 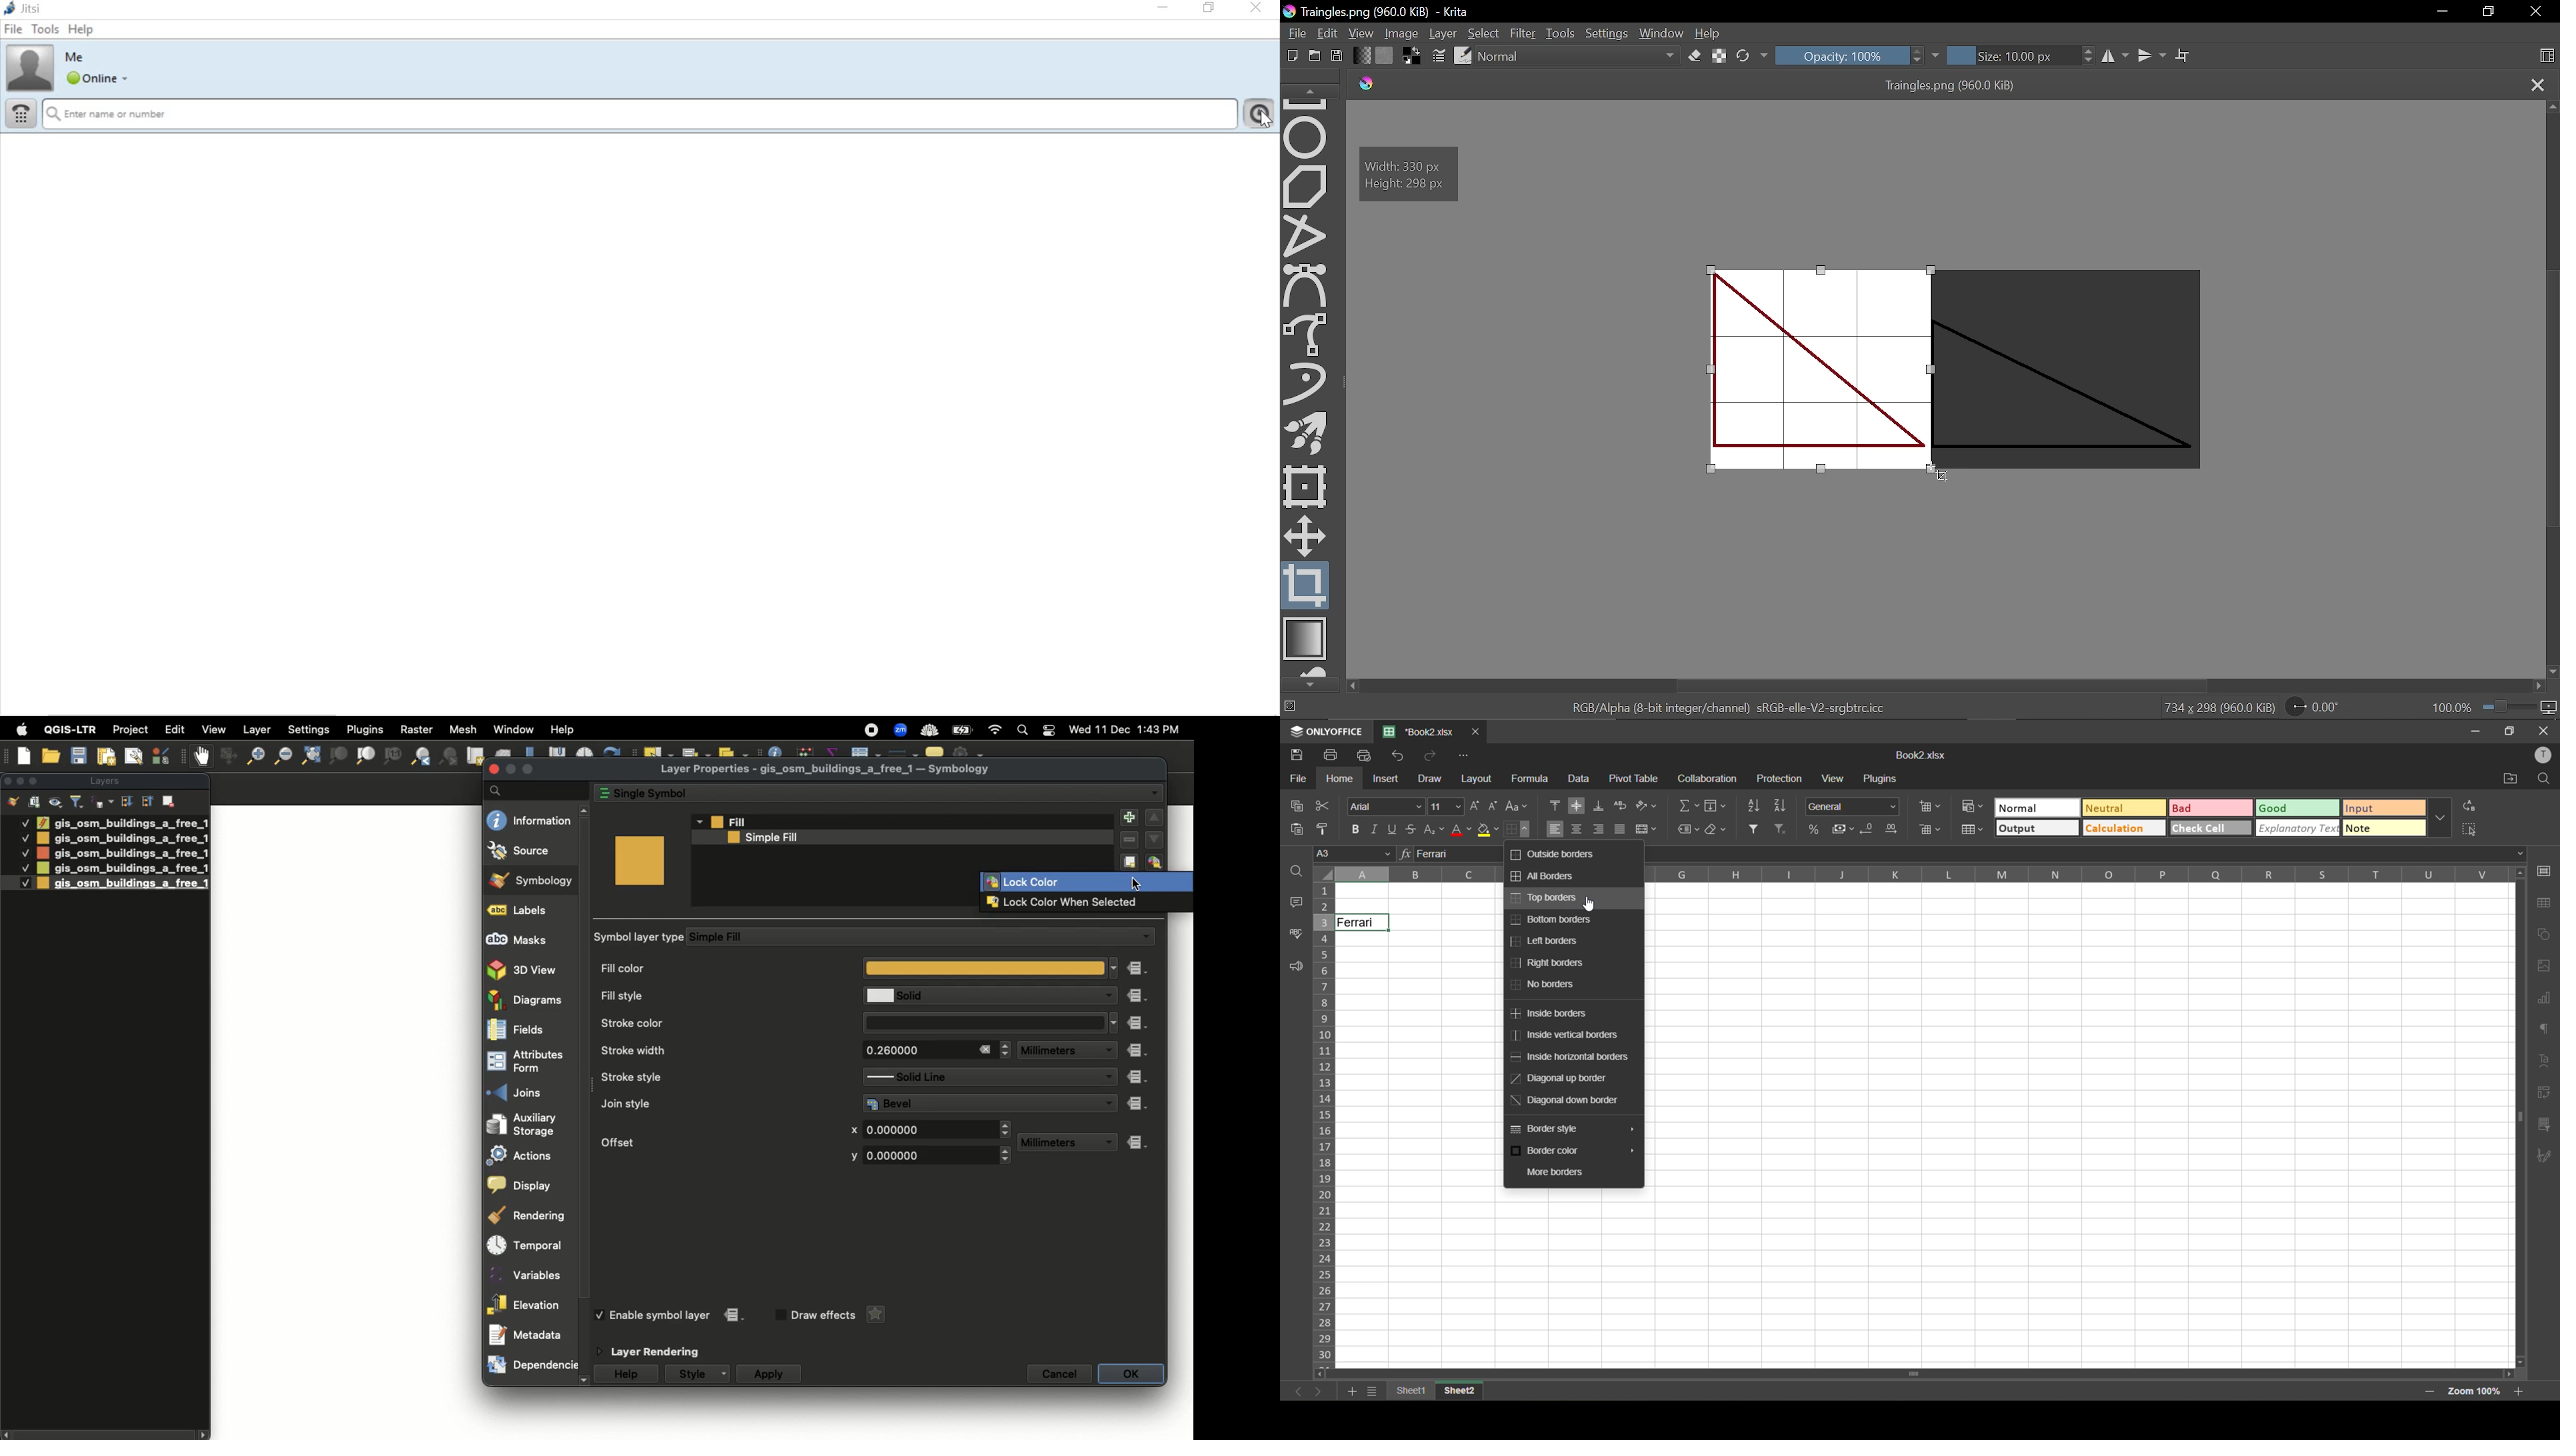 What do you see at coordinates (531, 1124) in the screenshot?
I see `Auxiliary storage` at bounding box center [531, 1124].